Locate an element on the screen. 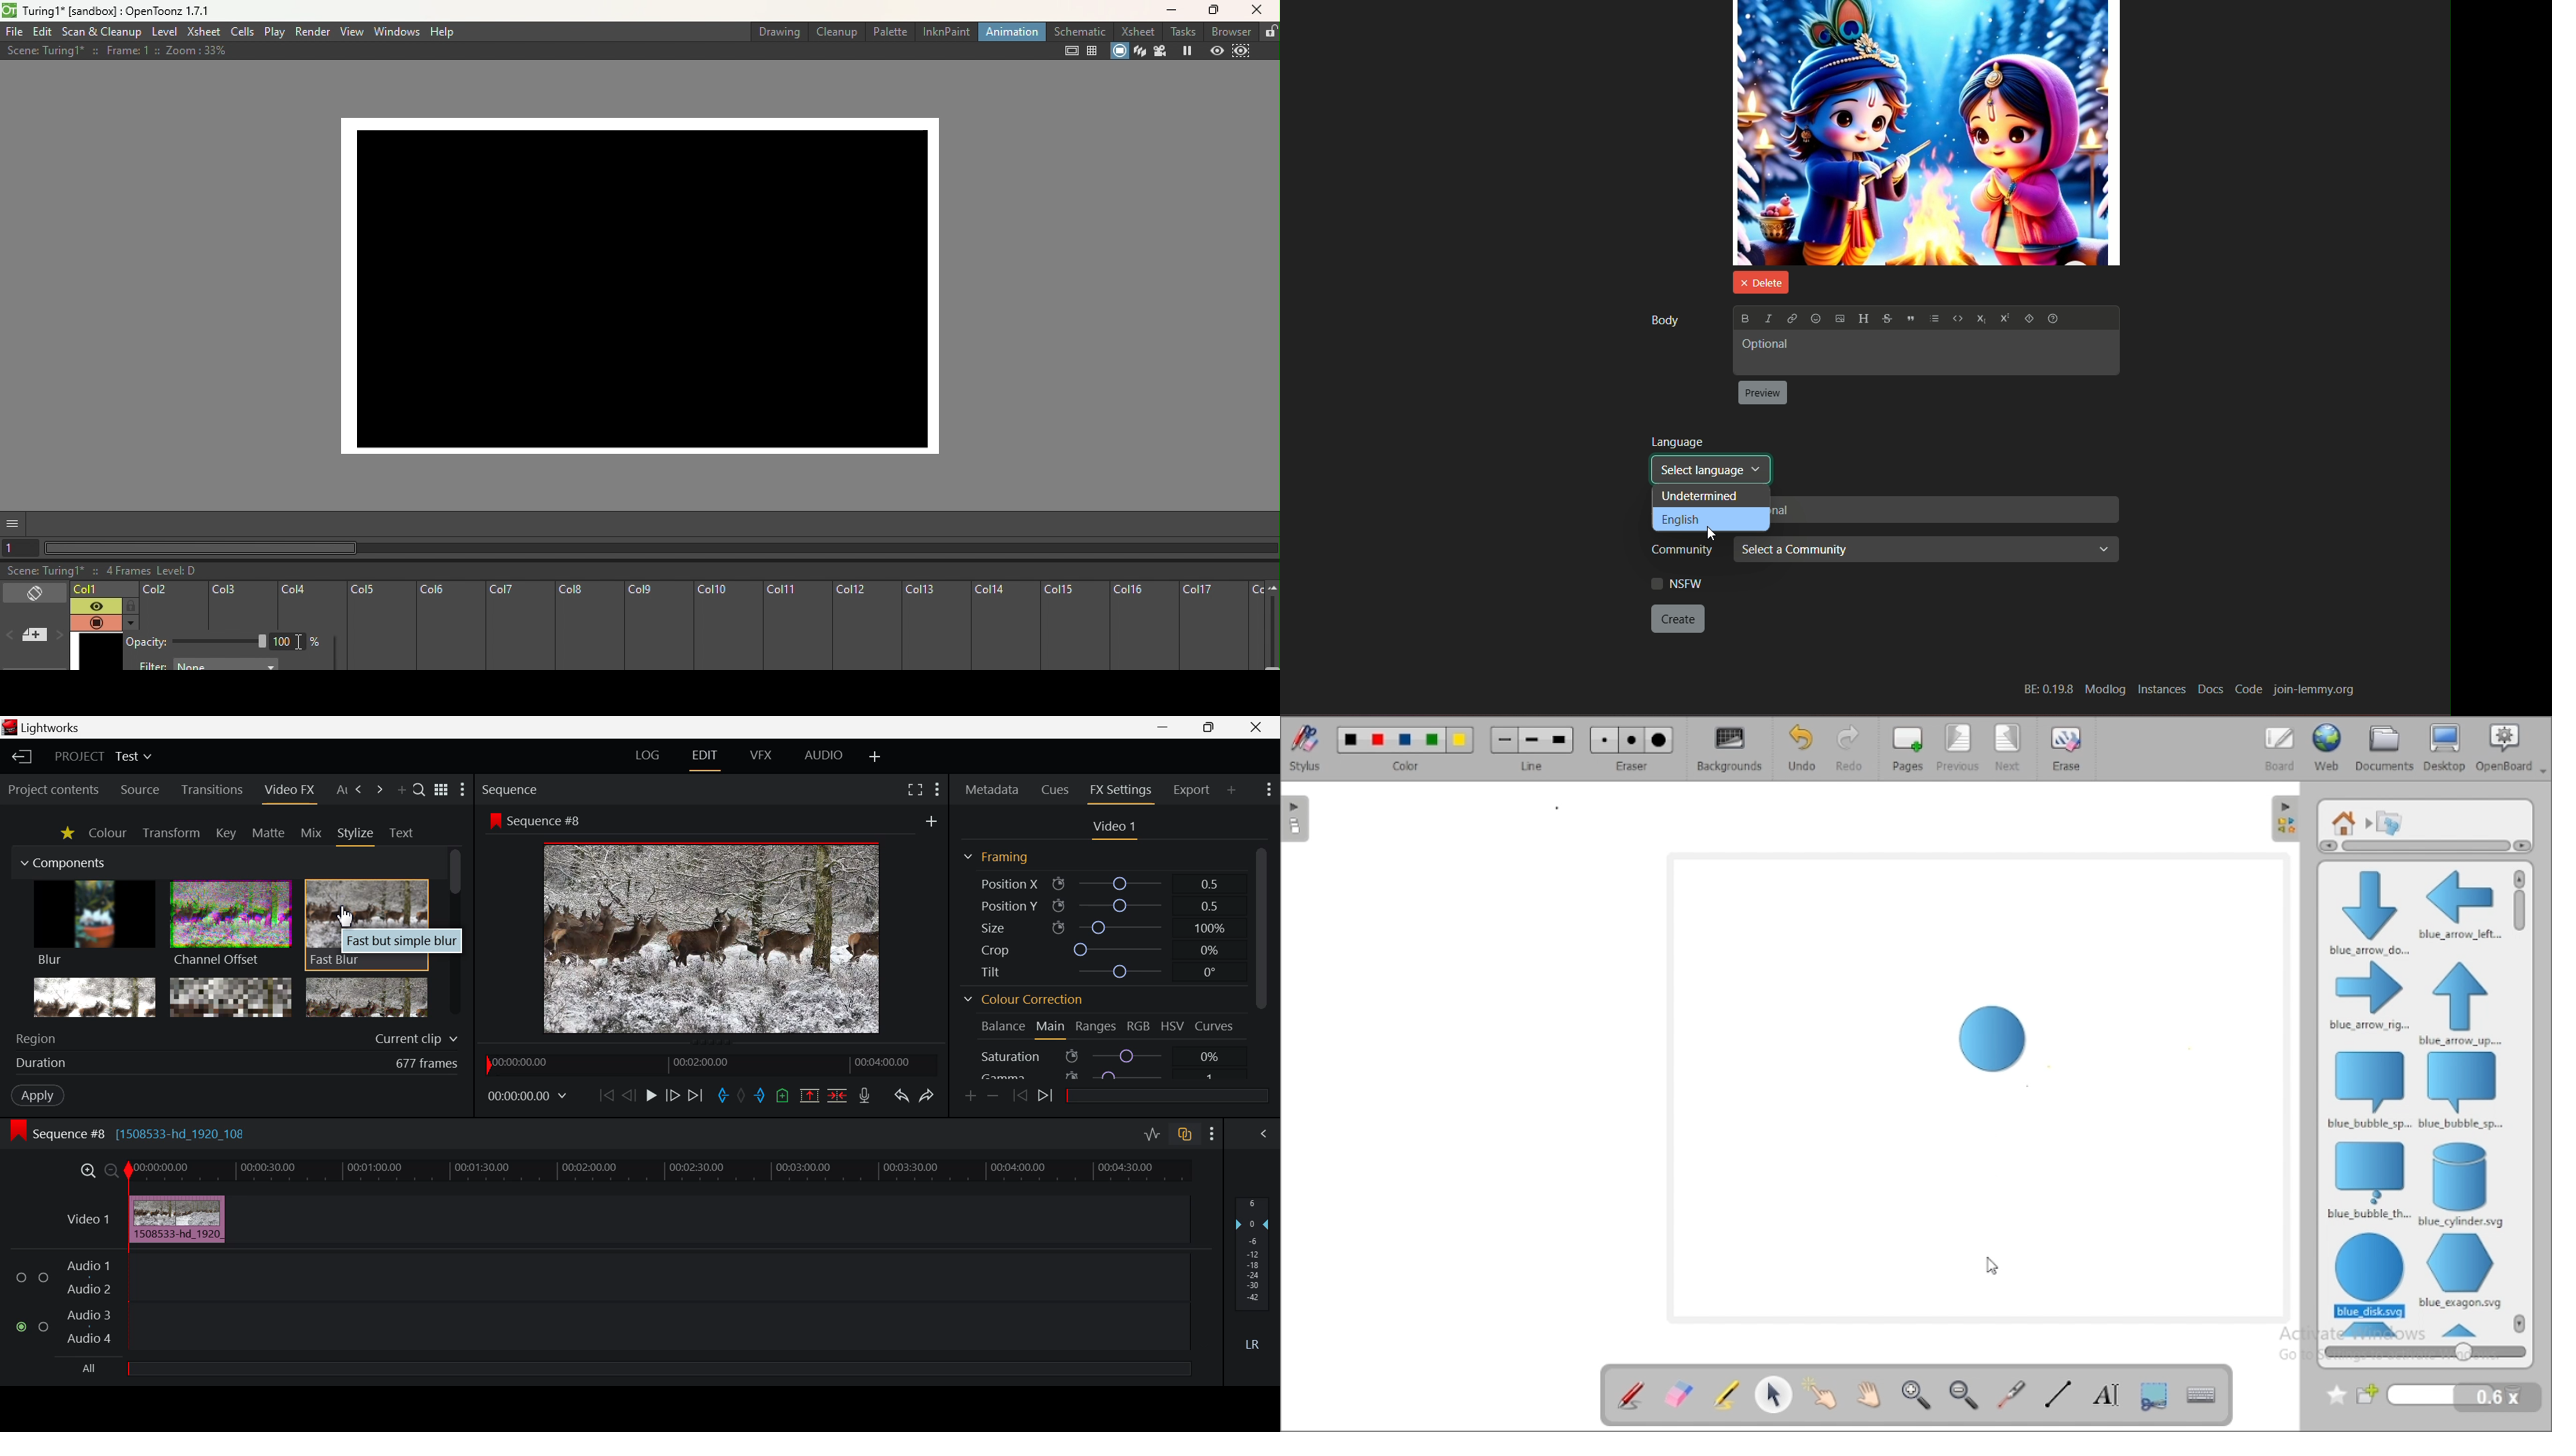 The height and width of the screenshot is (1456, 2576). stylus is located at coordinates (1305, 748).